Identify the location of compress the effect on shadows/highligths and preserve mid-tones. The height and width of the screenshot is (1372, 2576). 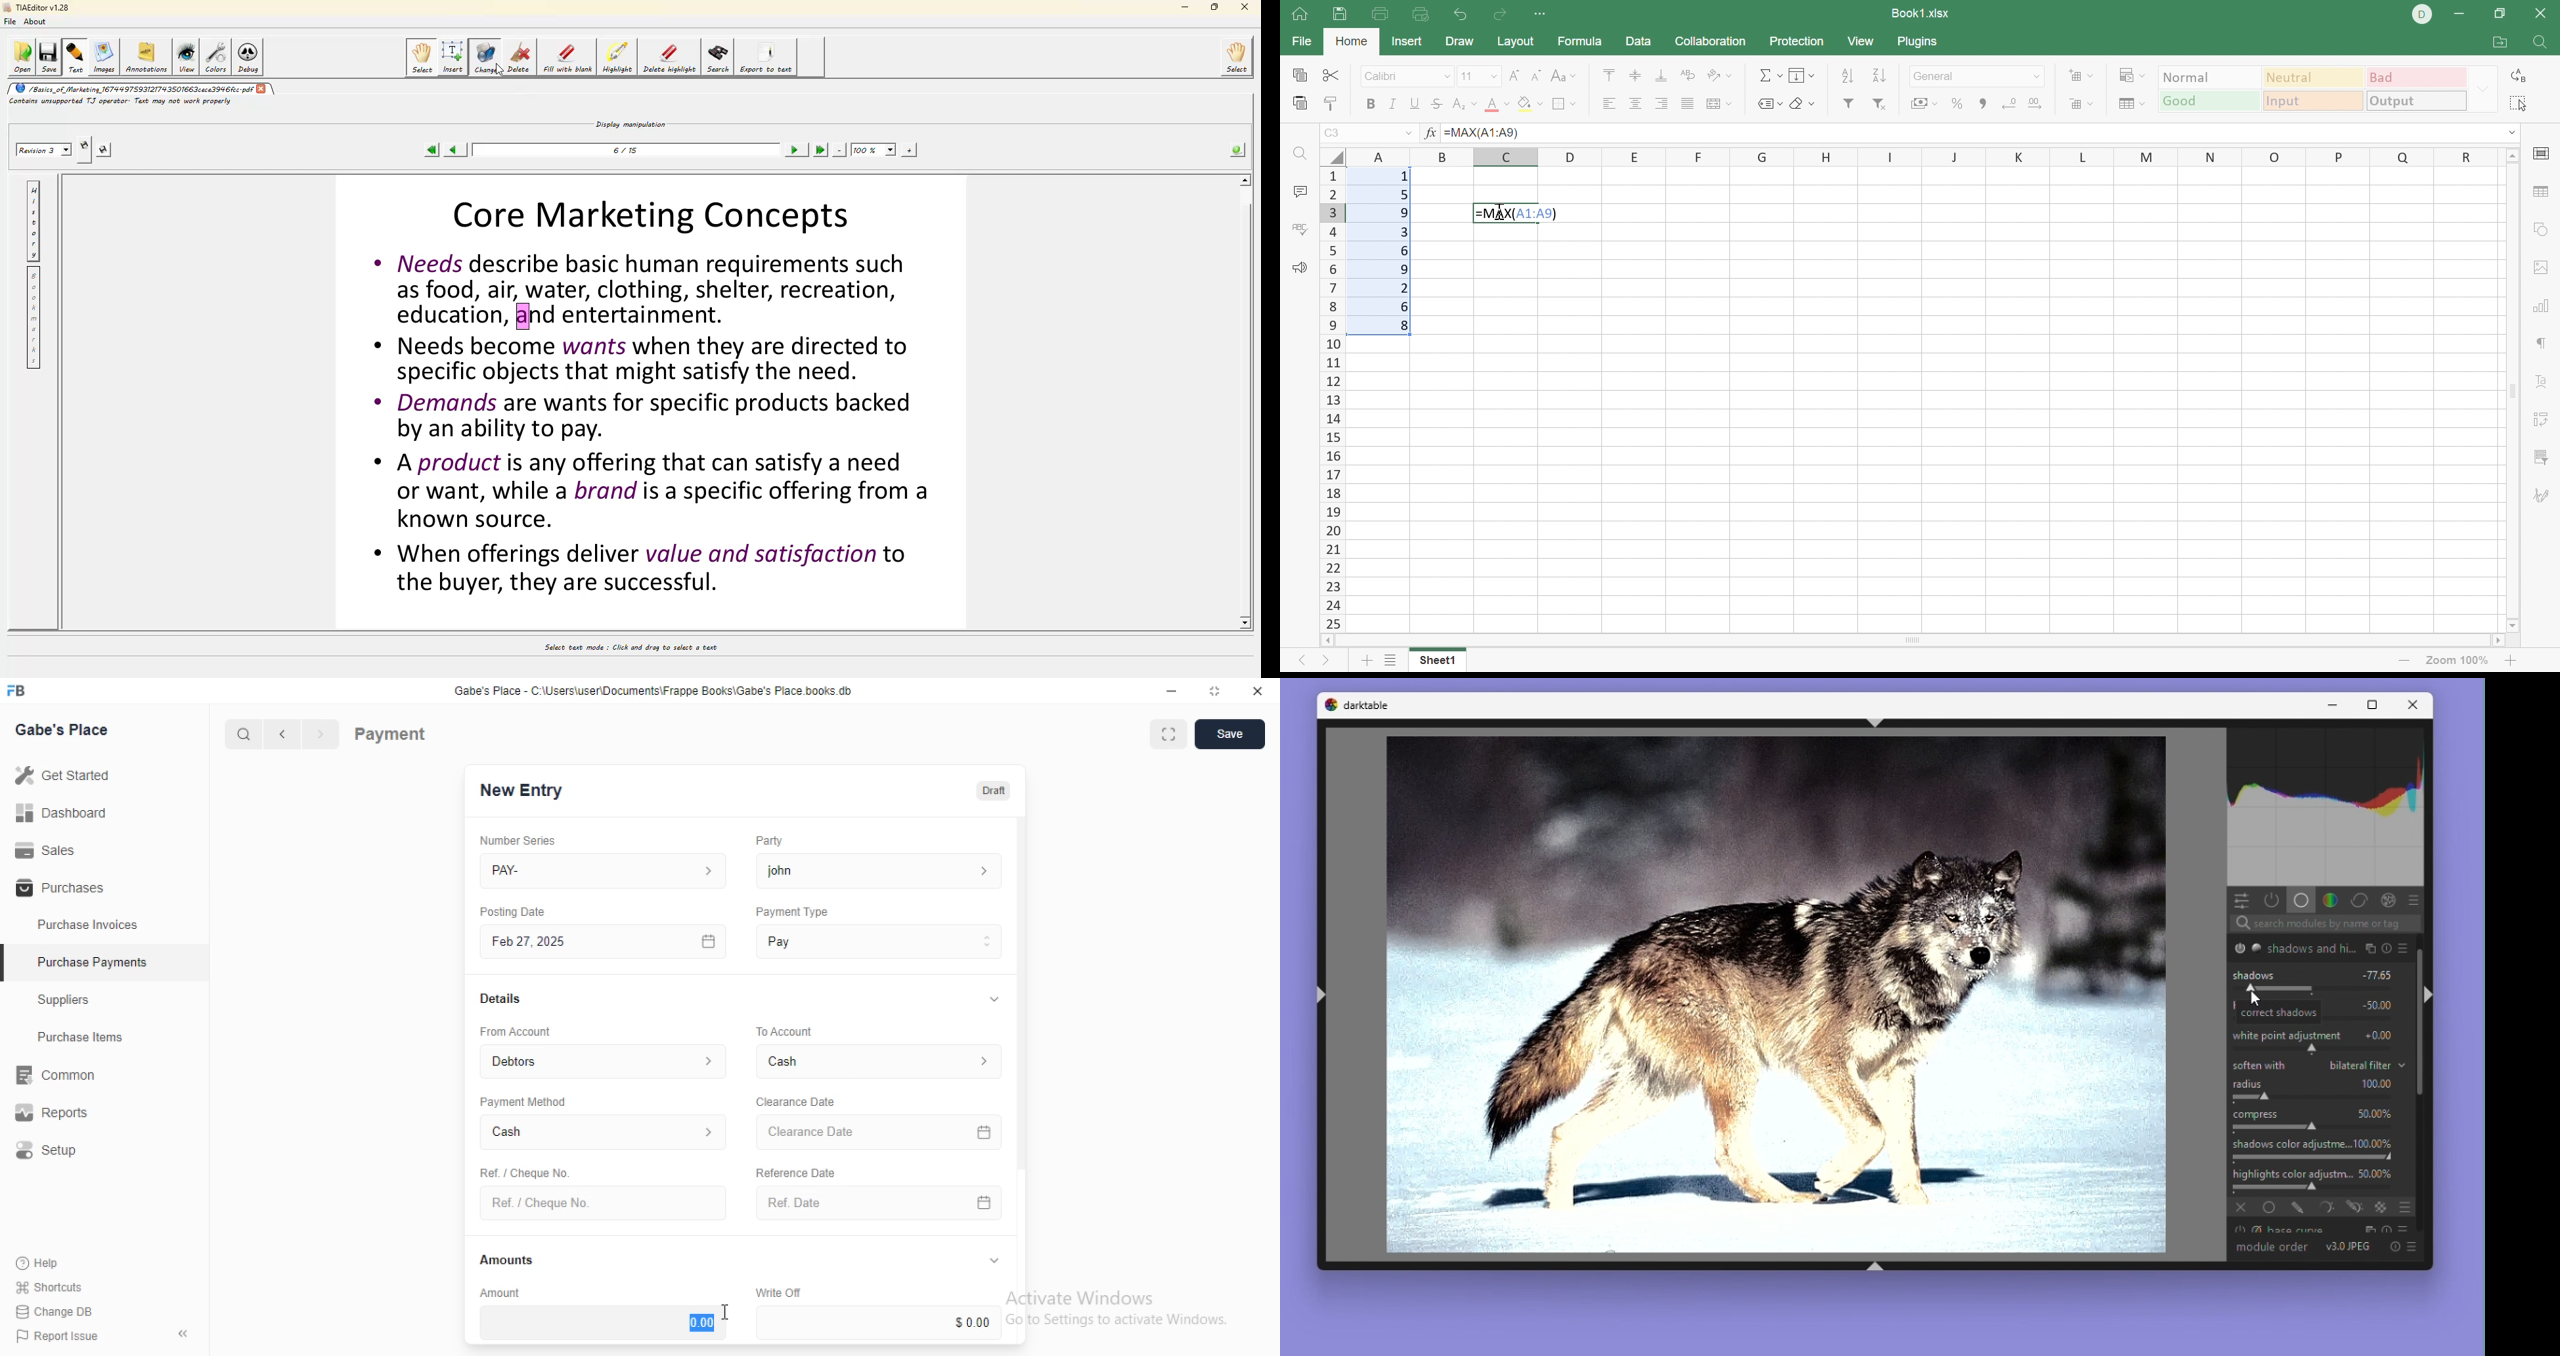
(2278, 1128).